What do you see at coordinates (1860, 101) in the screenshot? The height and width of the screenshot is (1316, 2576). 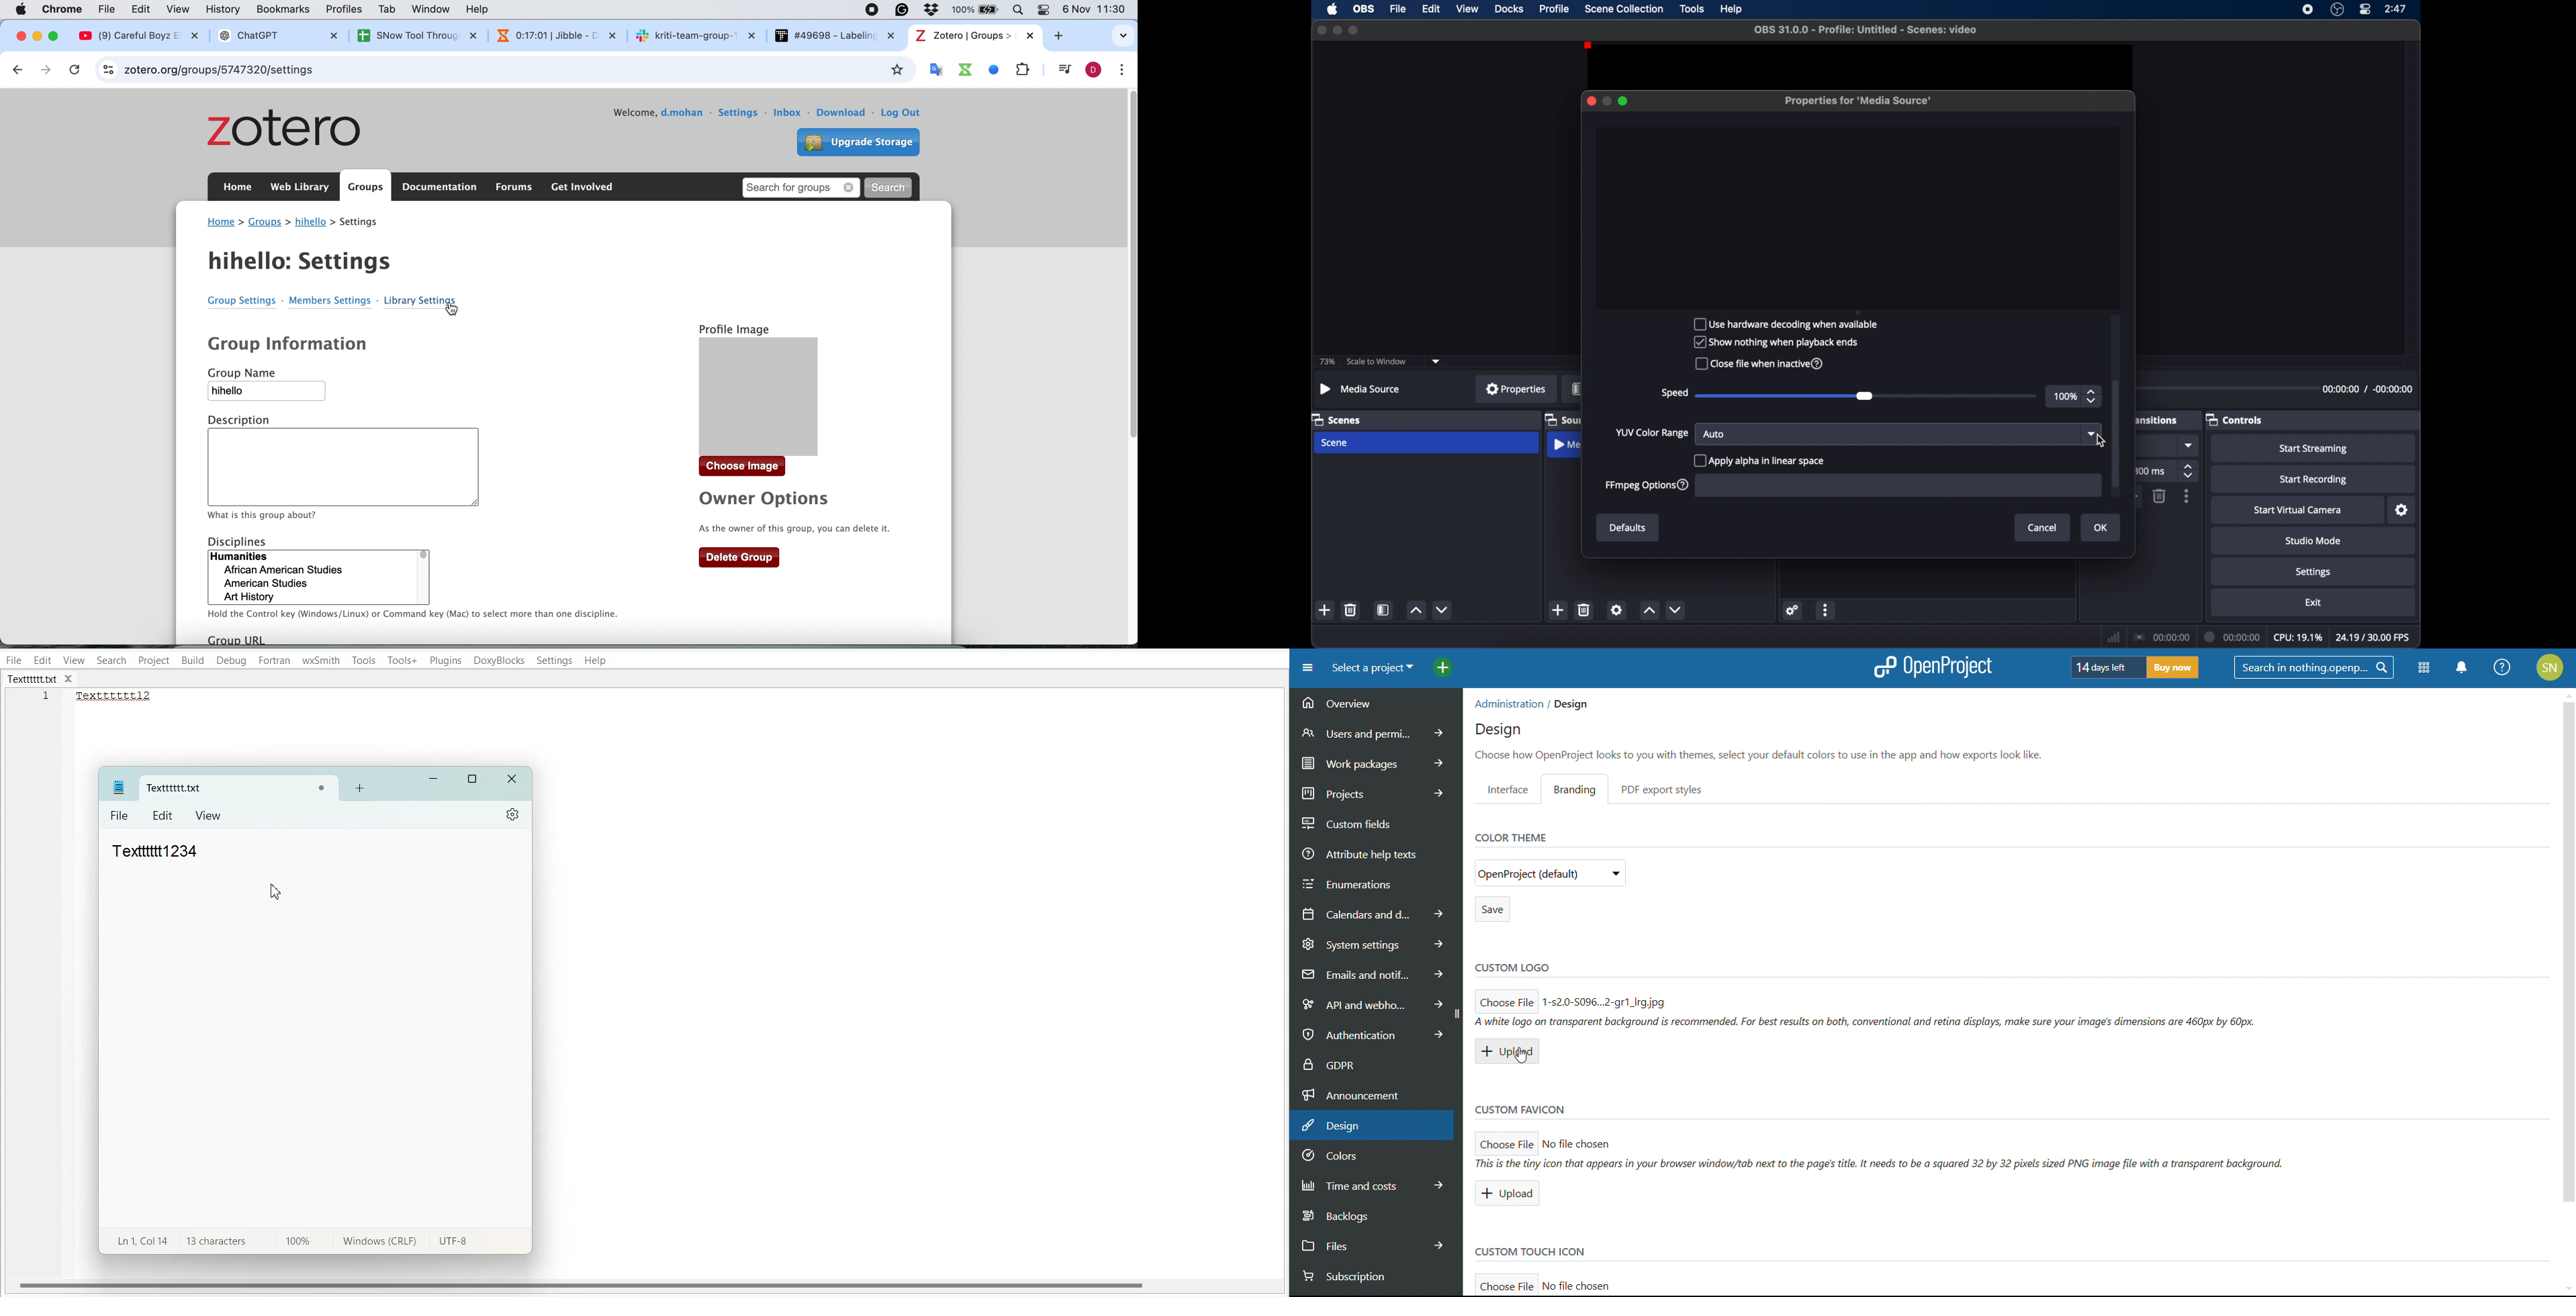 I see `properties for media source` at bounding box center [1860, 101].